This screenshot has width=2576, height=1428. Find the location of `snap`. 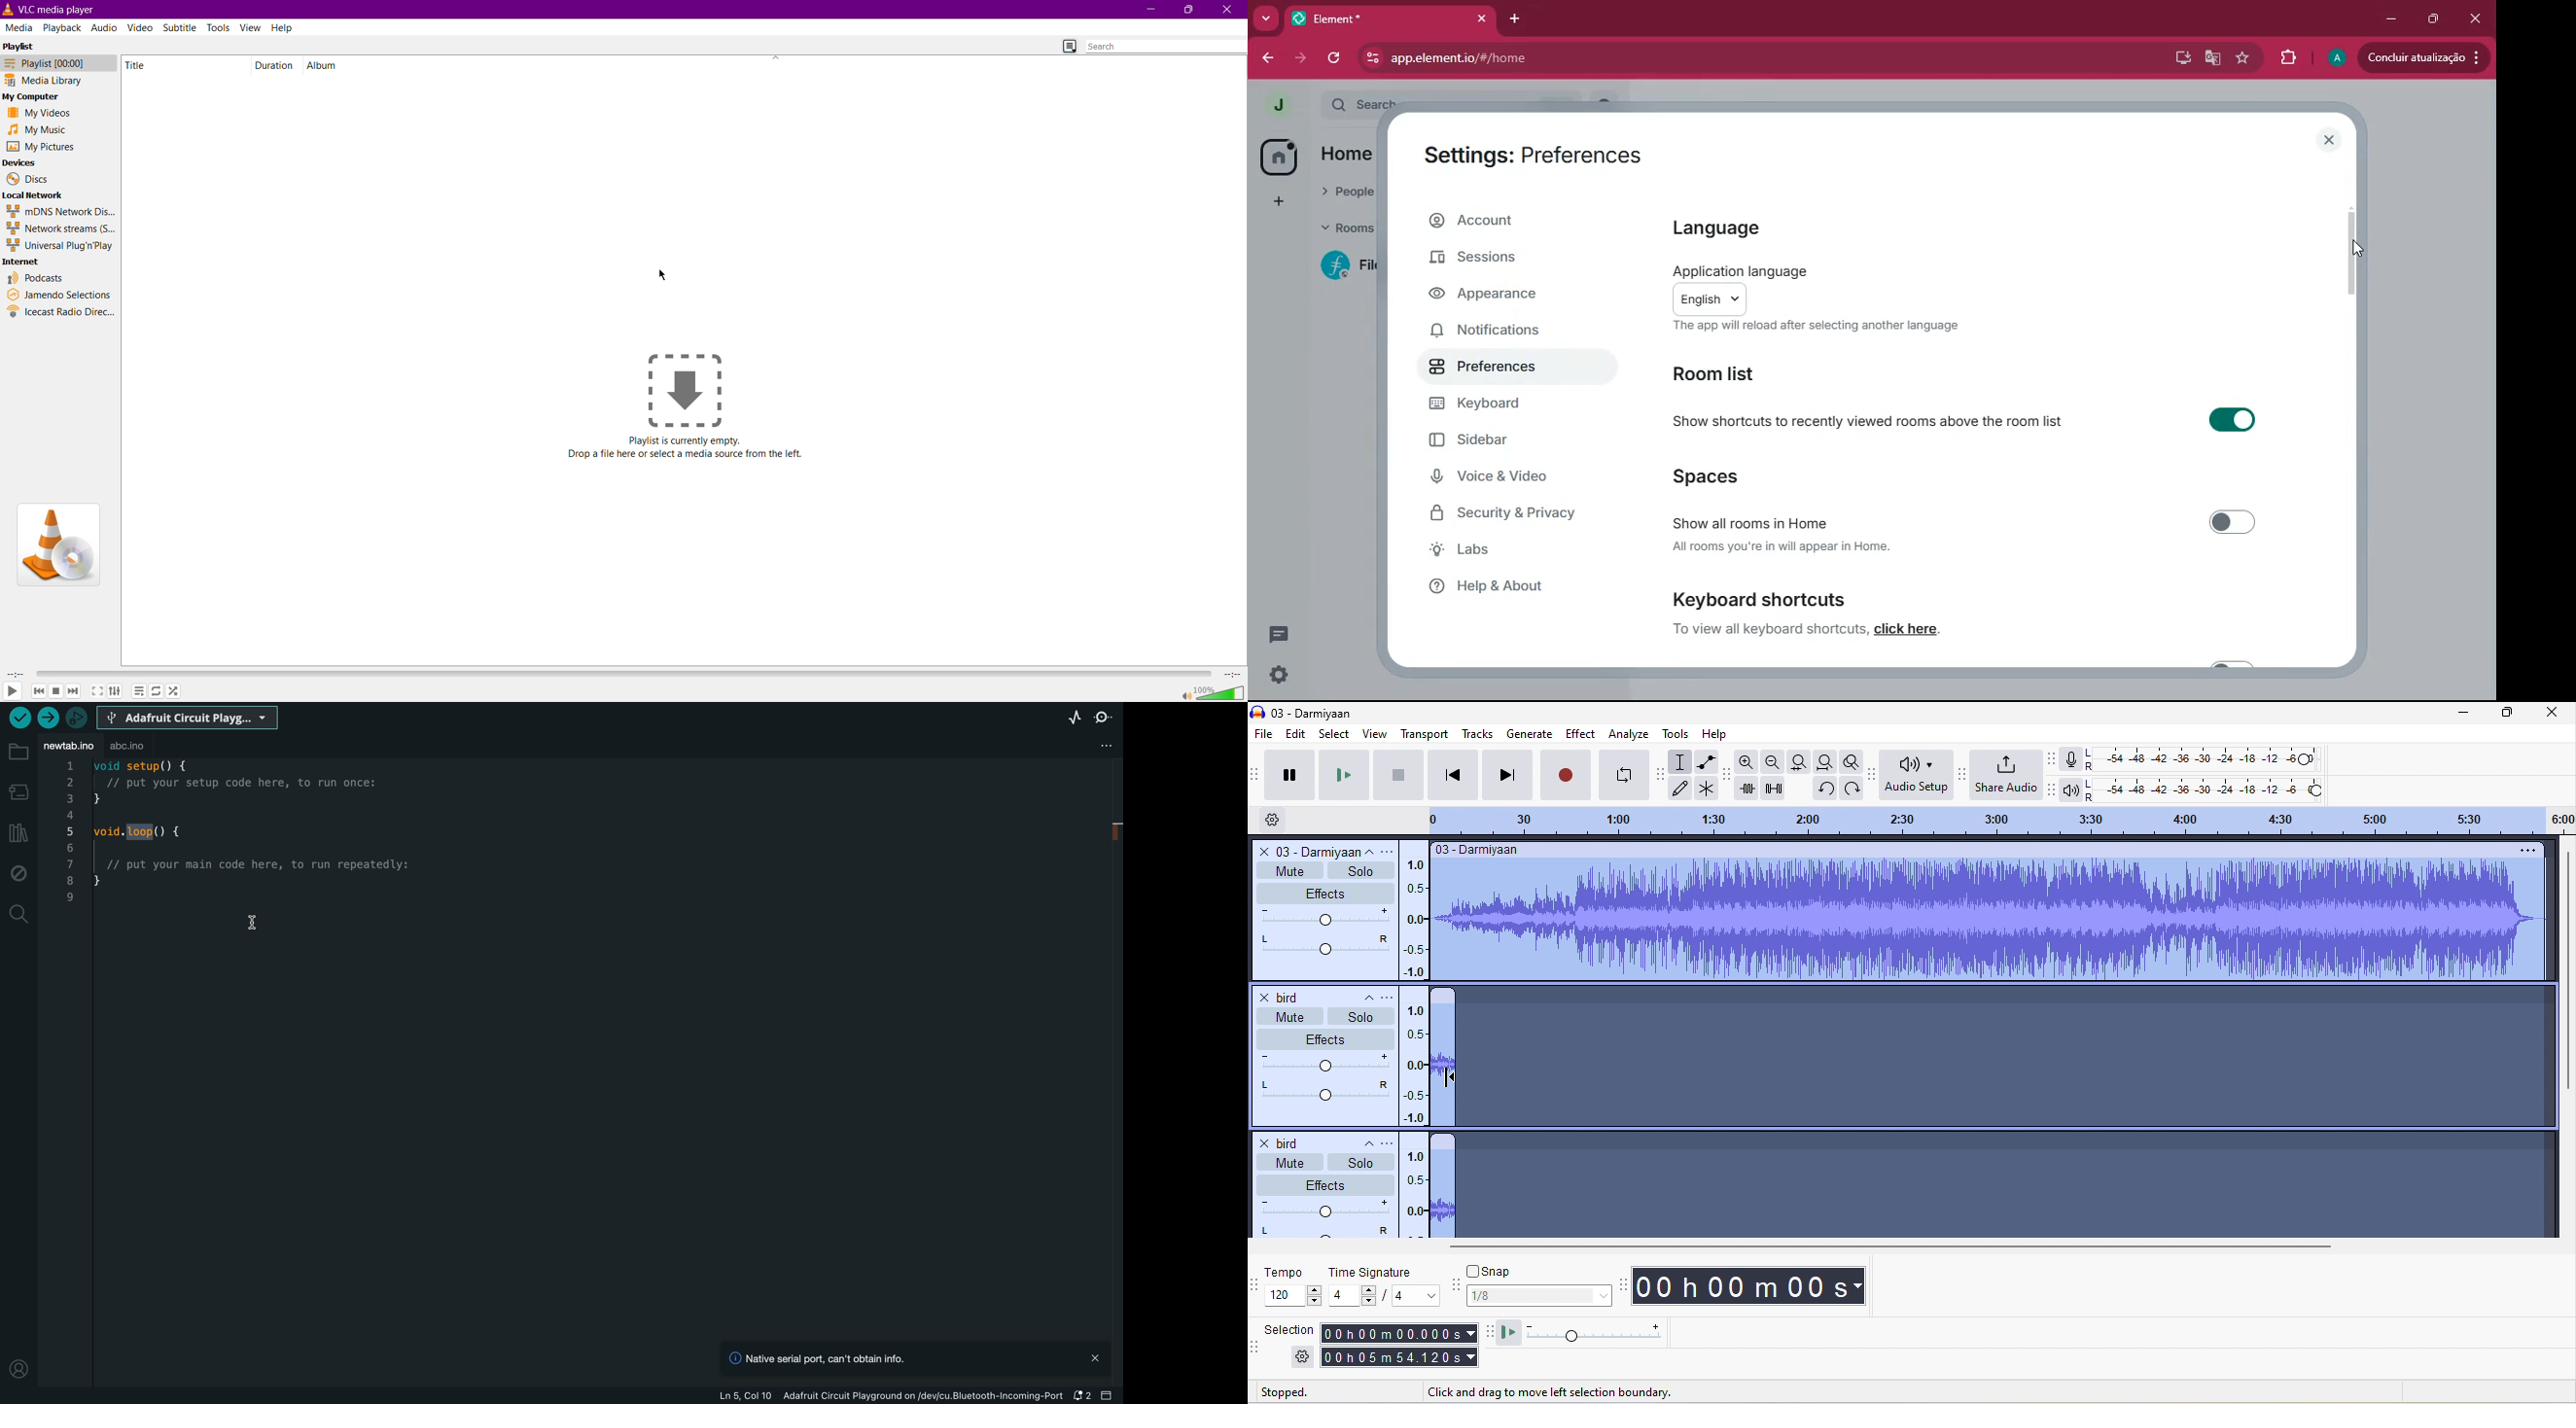

snap is located at coordinates (1537, 1271).